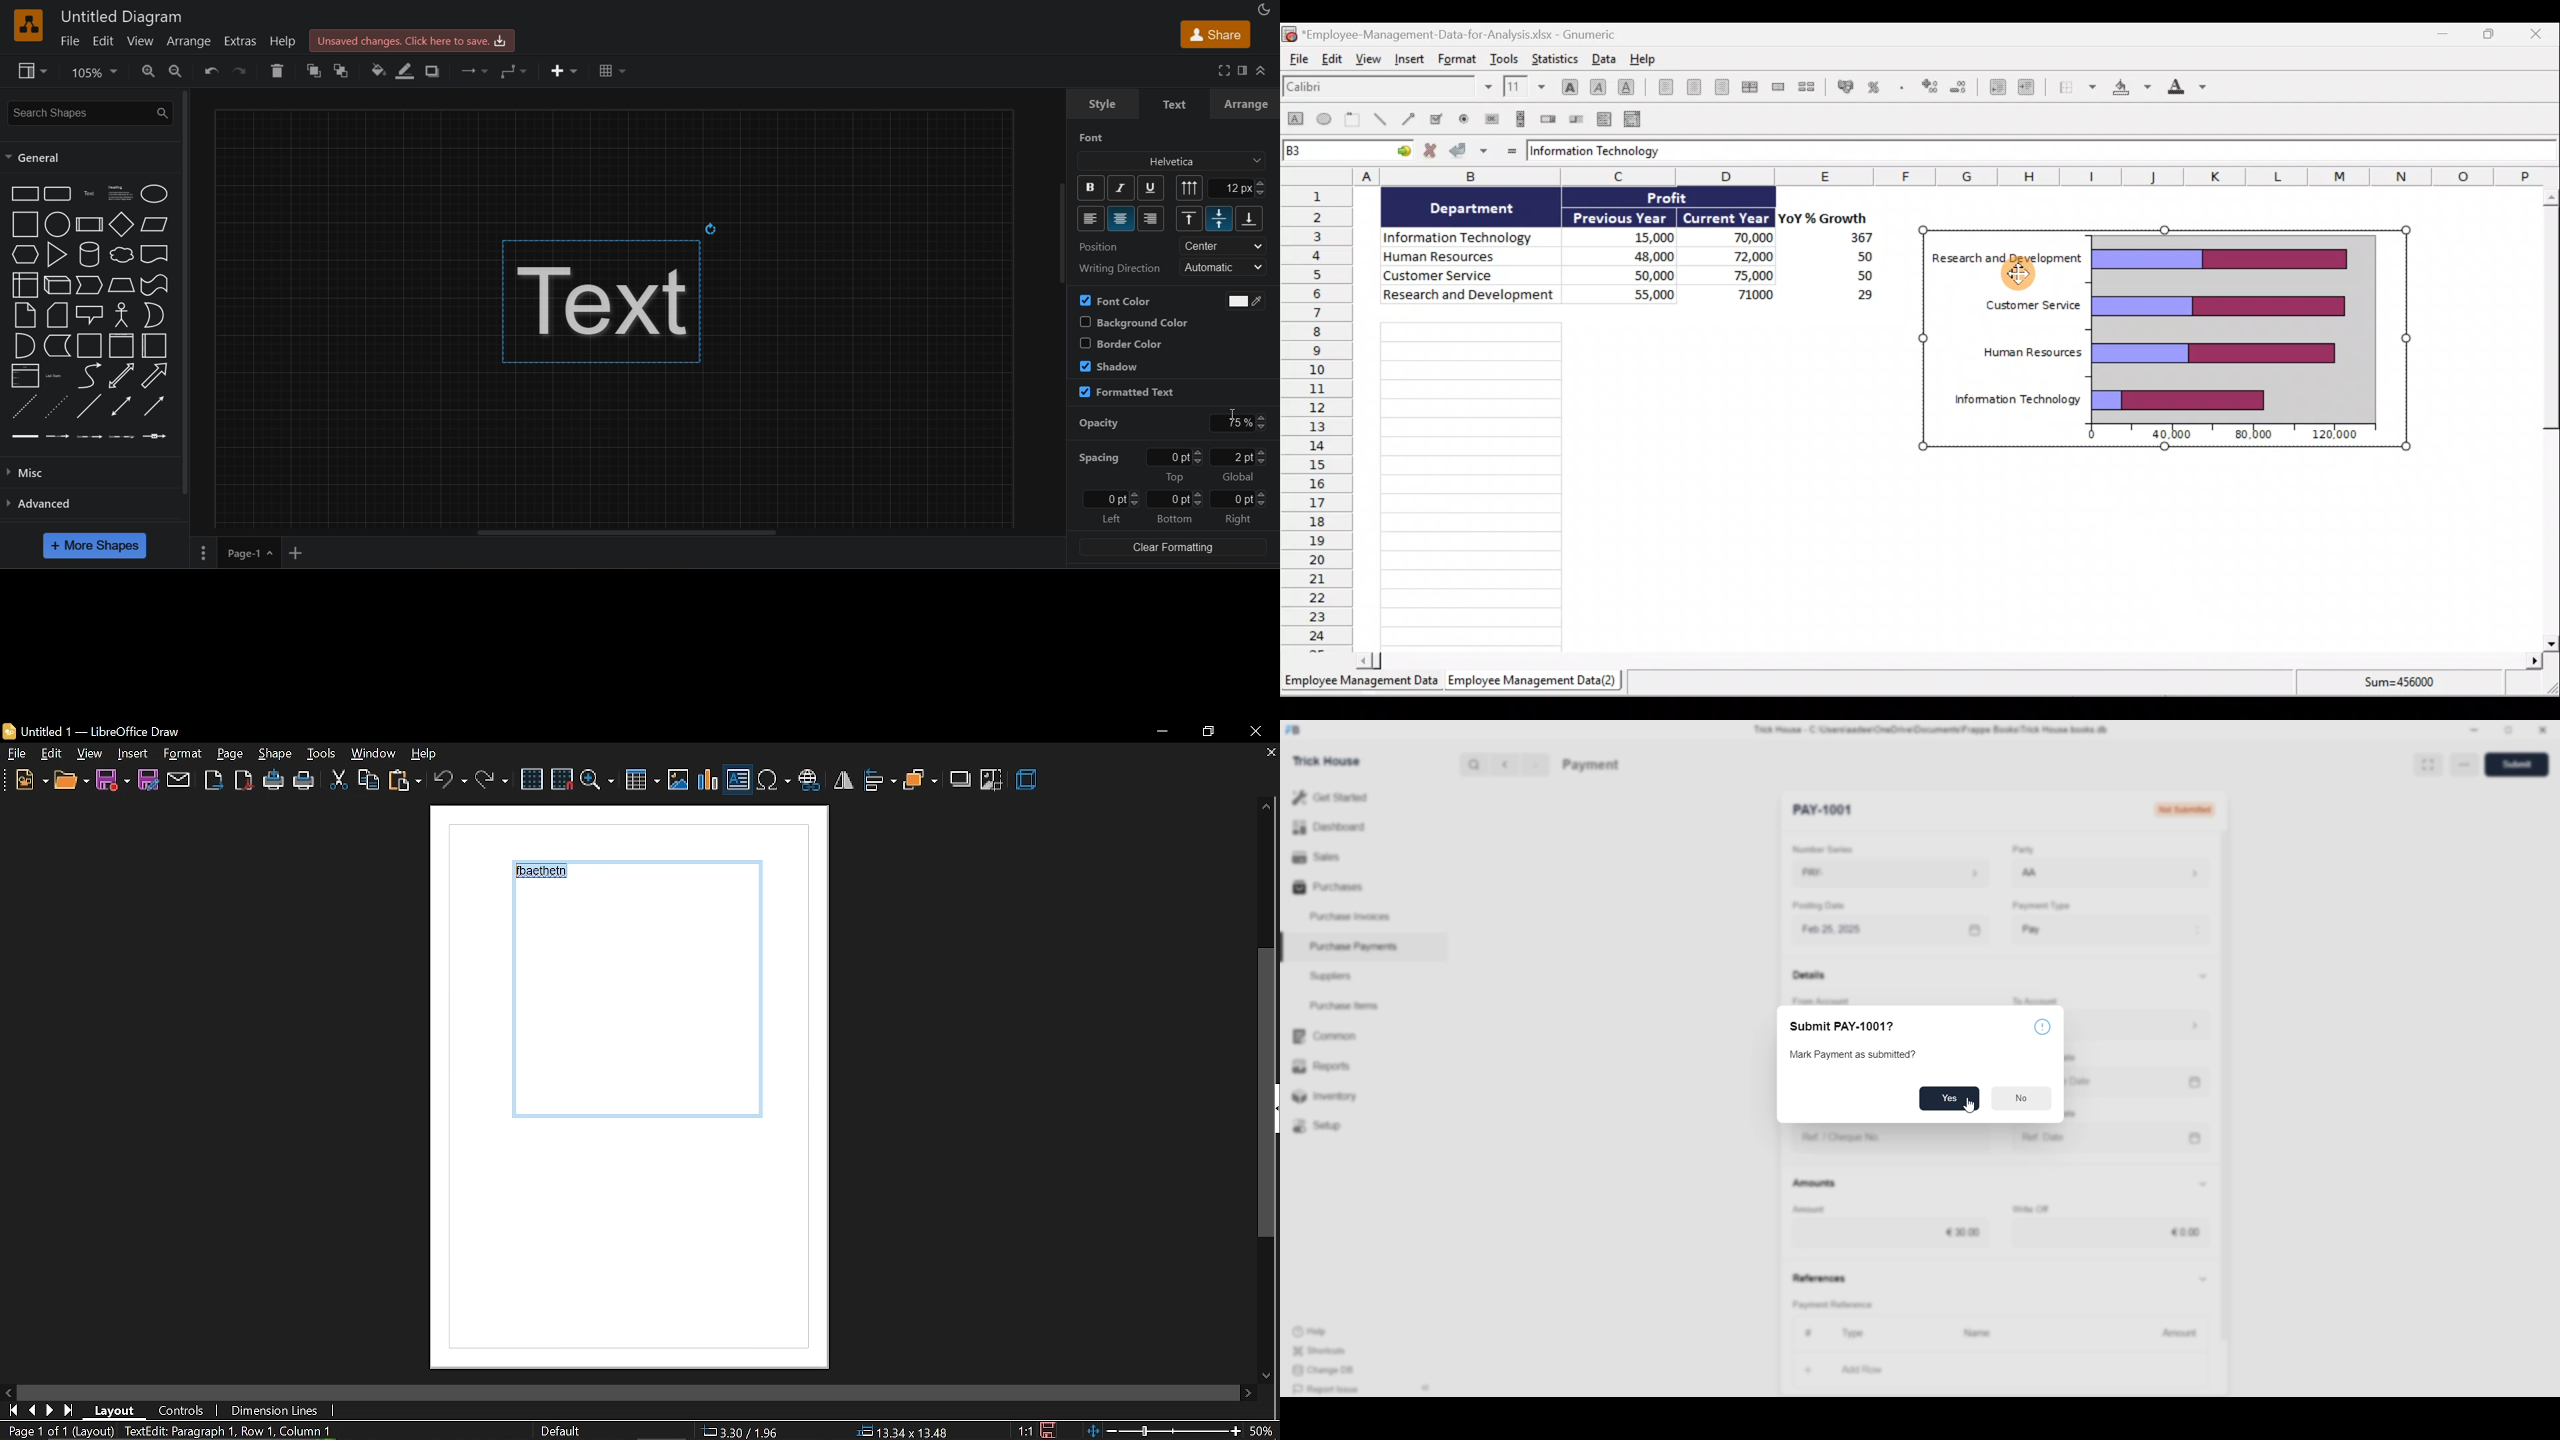 This screenshot has width=2576, height=1456. I want to click on Save New Payment 03?, so click(1862, 1025).